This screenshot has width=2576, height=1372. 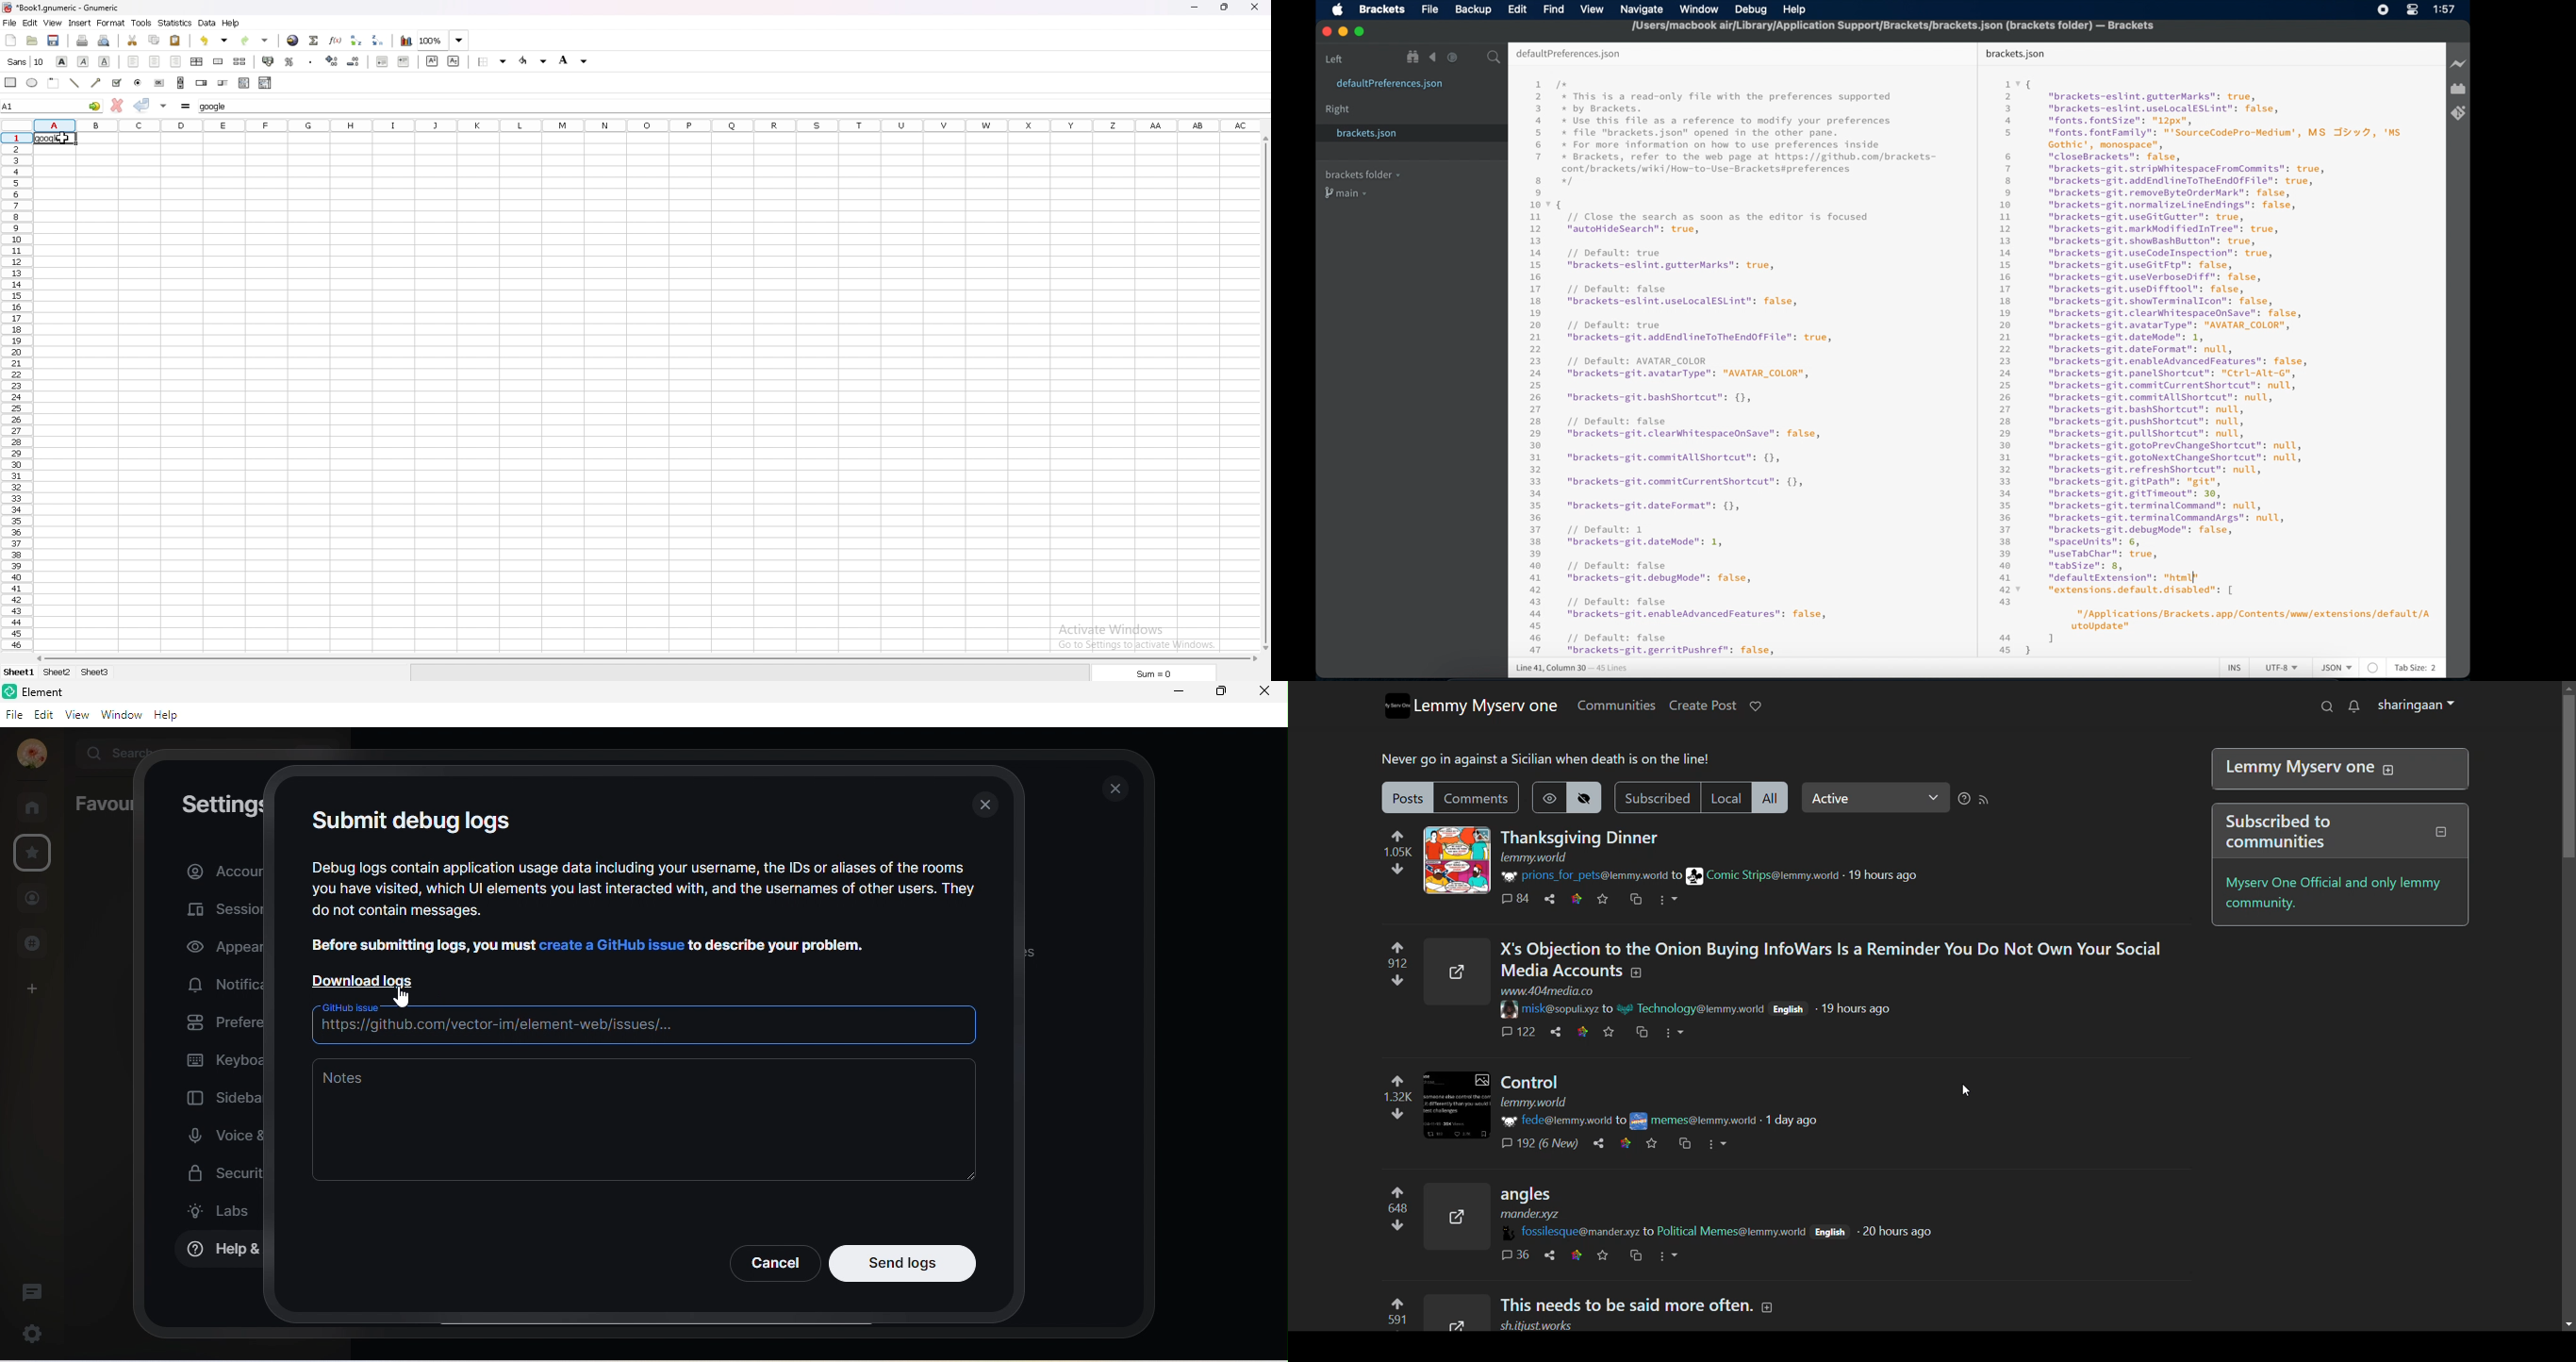 What do you see at coordinates (2458, 64) in the screenshot?
I see `live preview` at bounding box center [2458, 64].